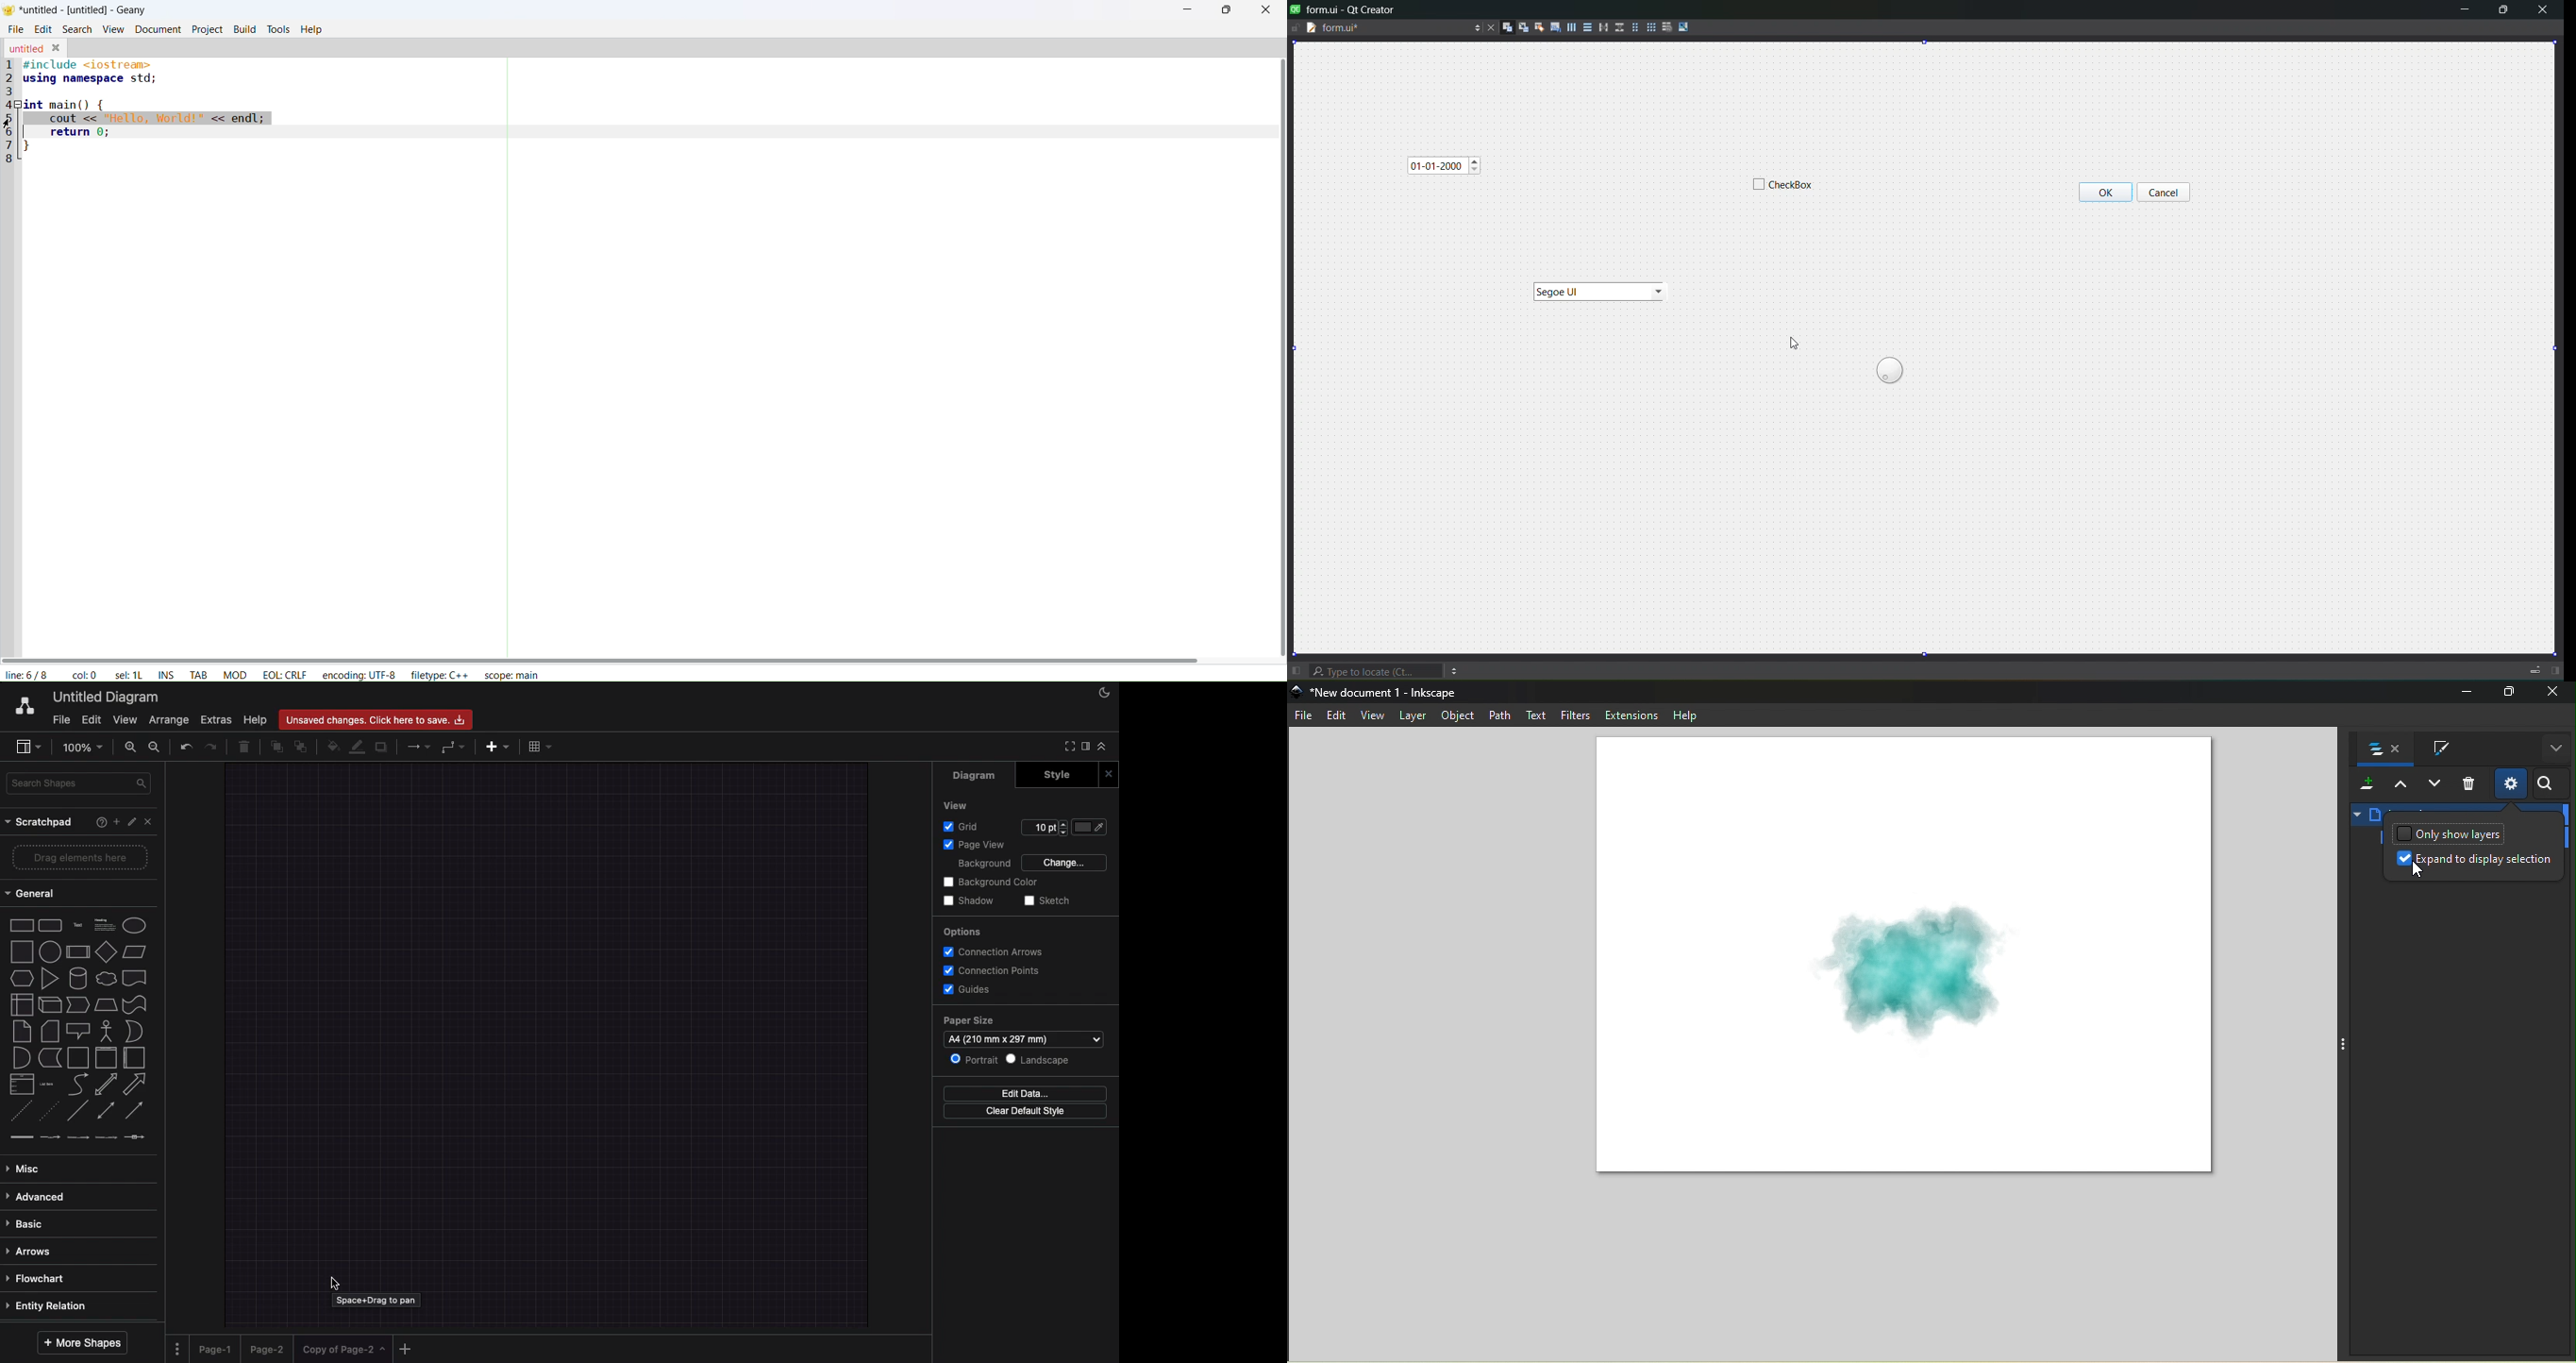 The image size is (2576, 1372). Describe the element at coordinates (995, 969) in the screenshot. I see `Connection points` at that location.